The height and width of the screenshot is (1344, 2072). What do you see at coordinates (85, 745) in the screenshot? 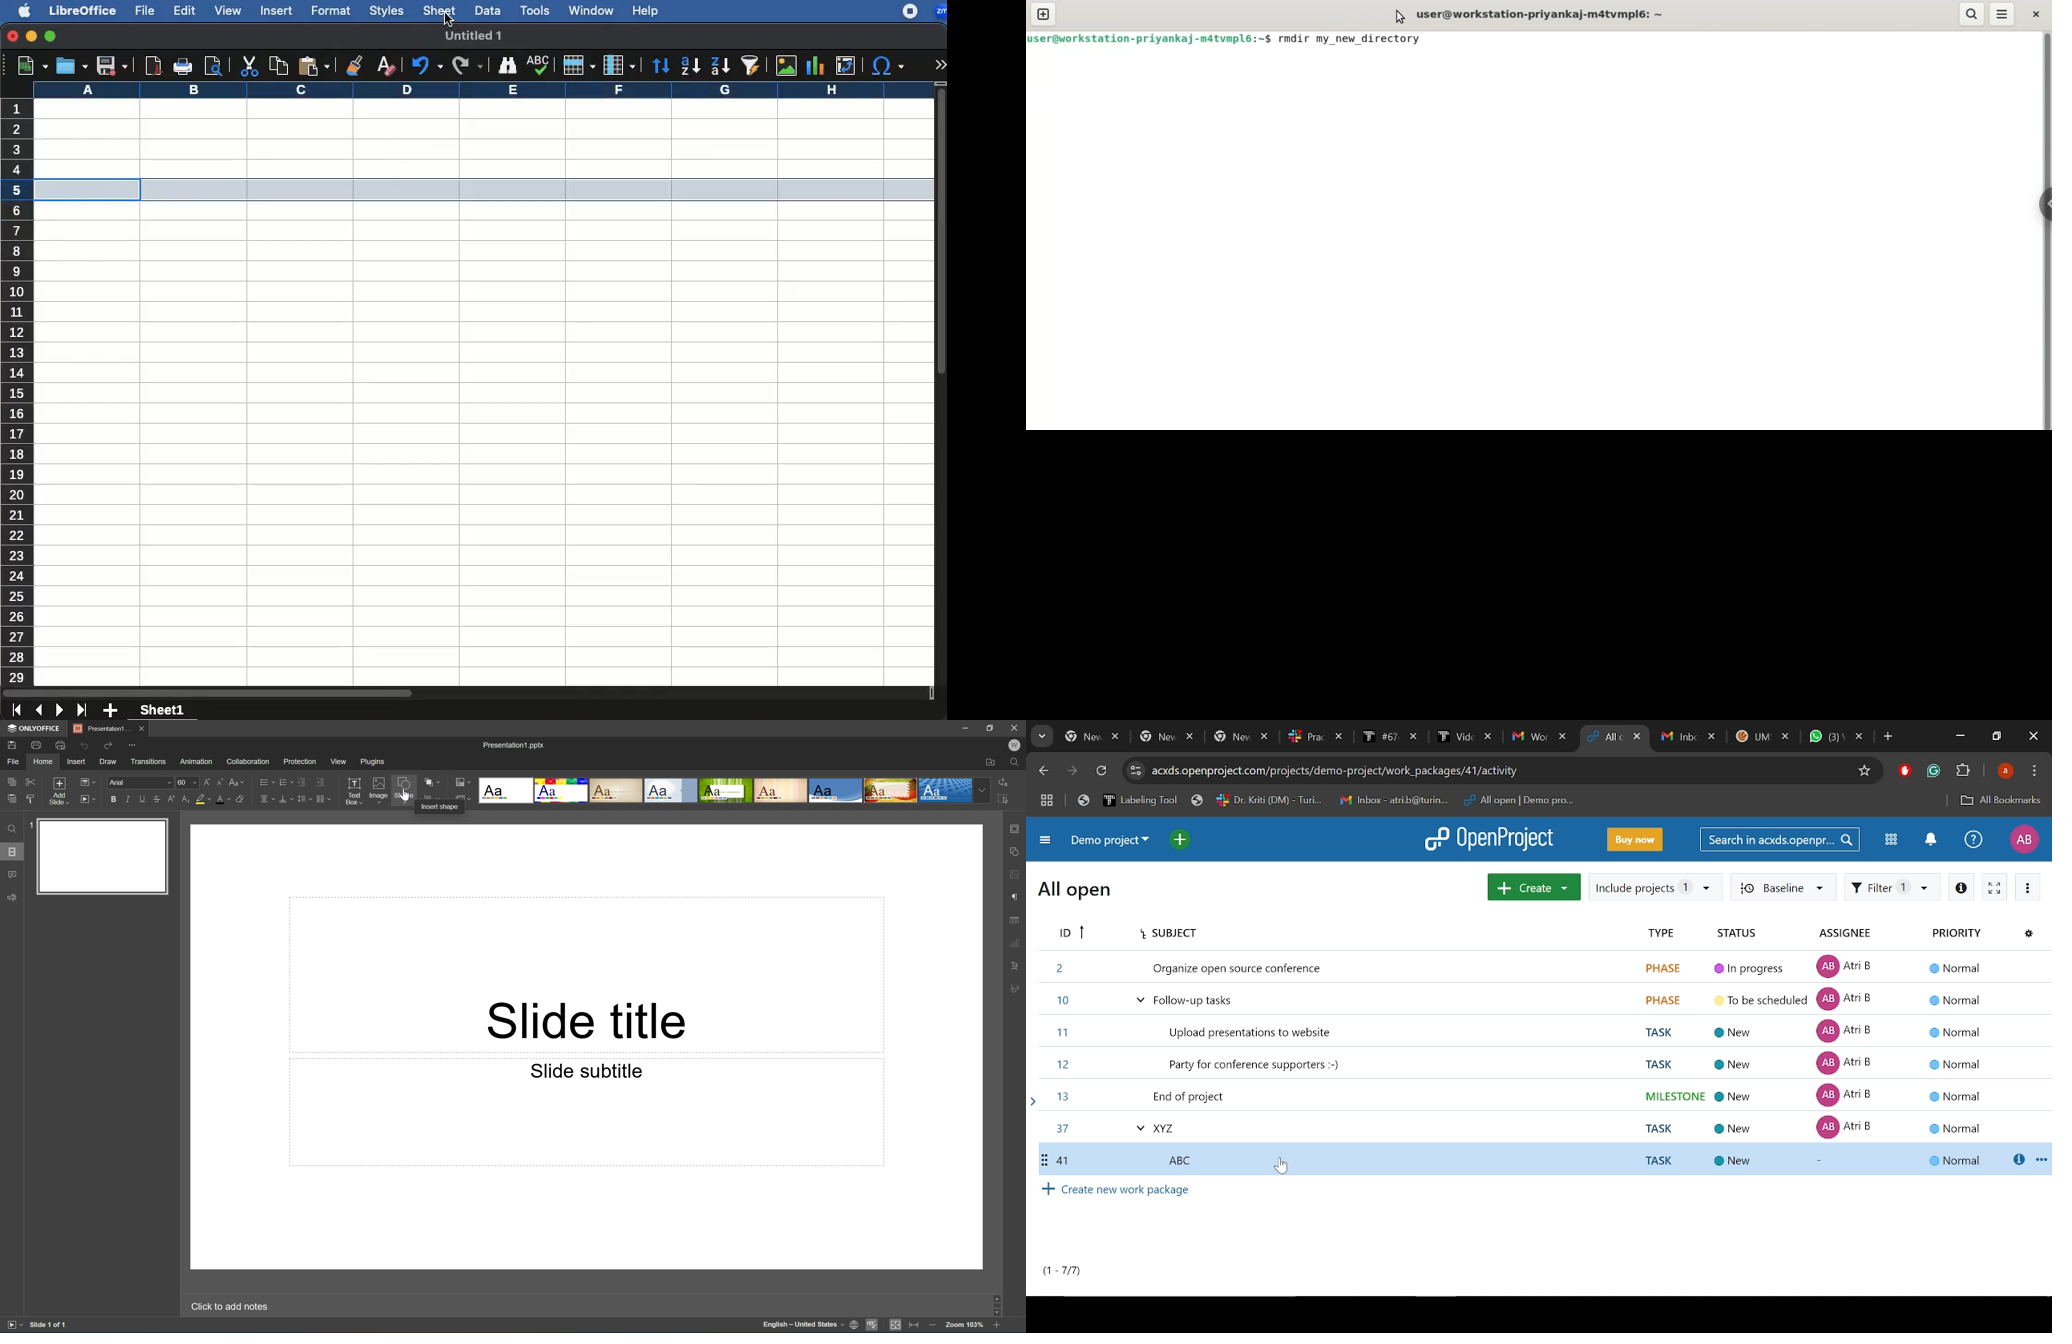
I see `Undo` at bounding box center [85, 745].